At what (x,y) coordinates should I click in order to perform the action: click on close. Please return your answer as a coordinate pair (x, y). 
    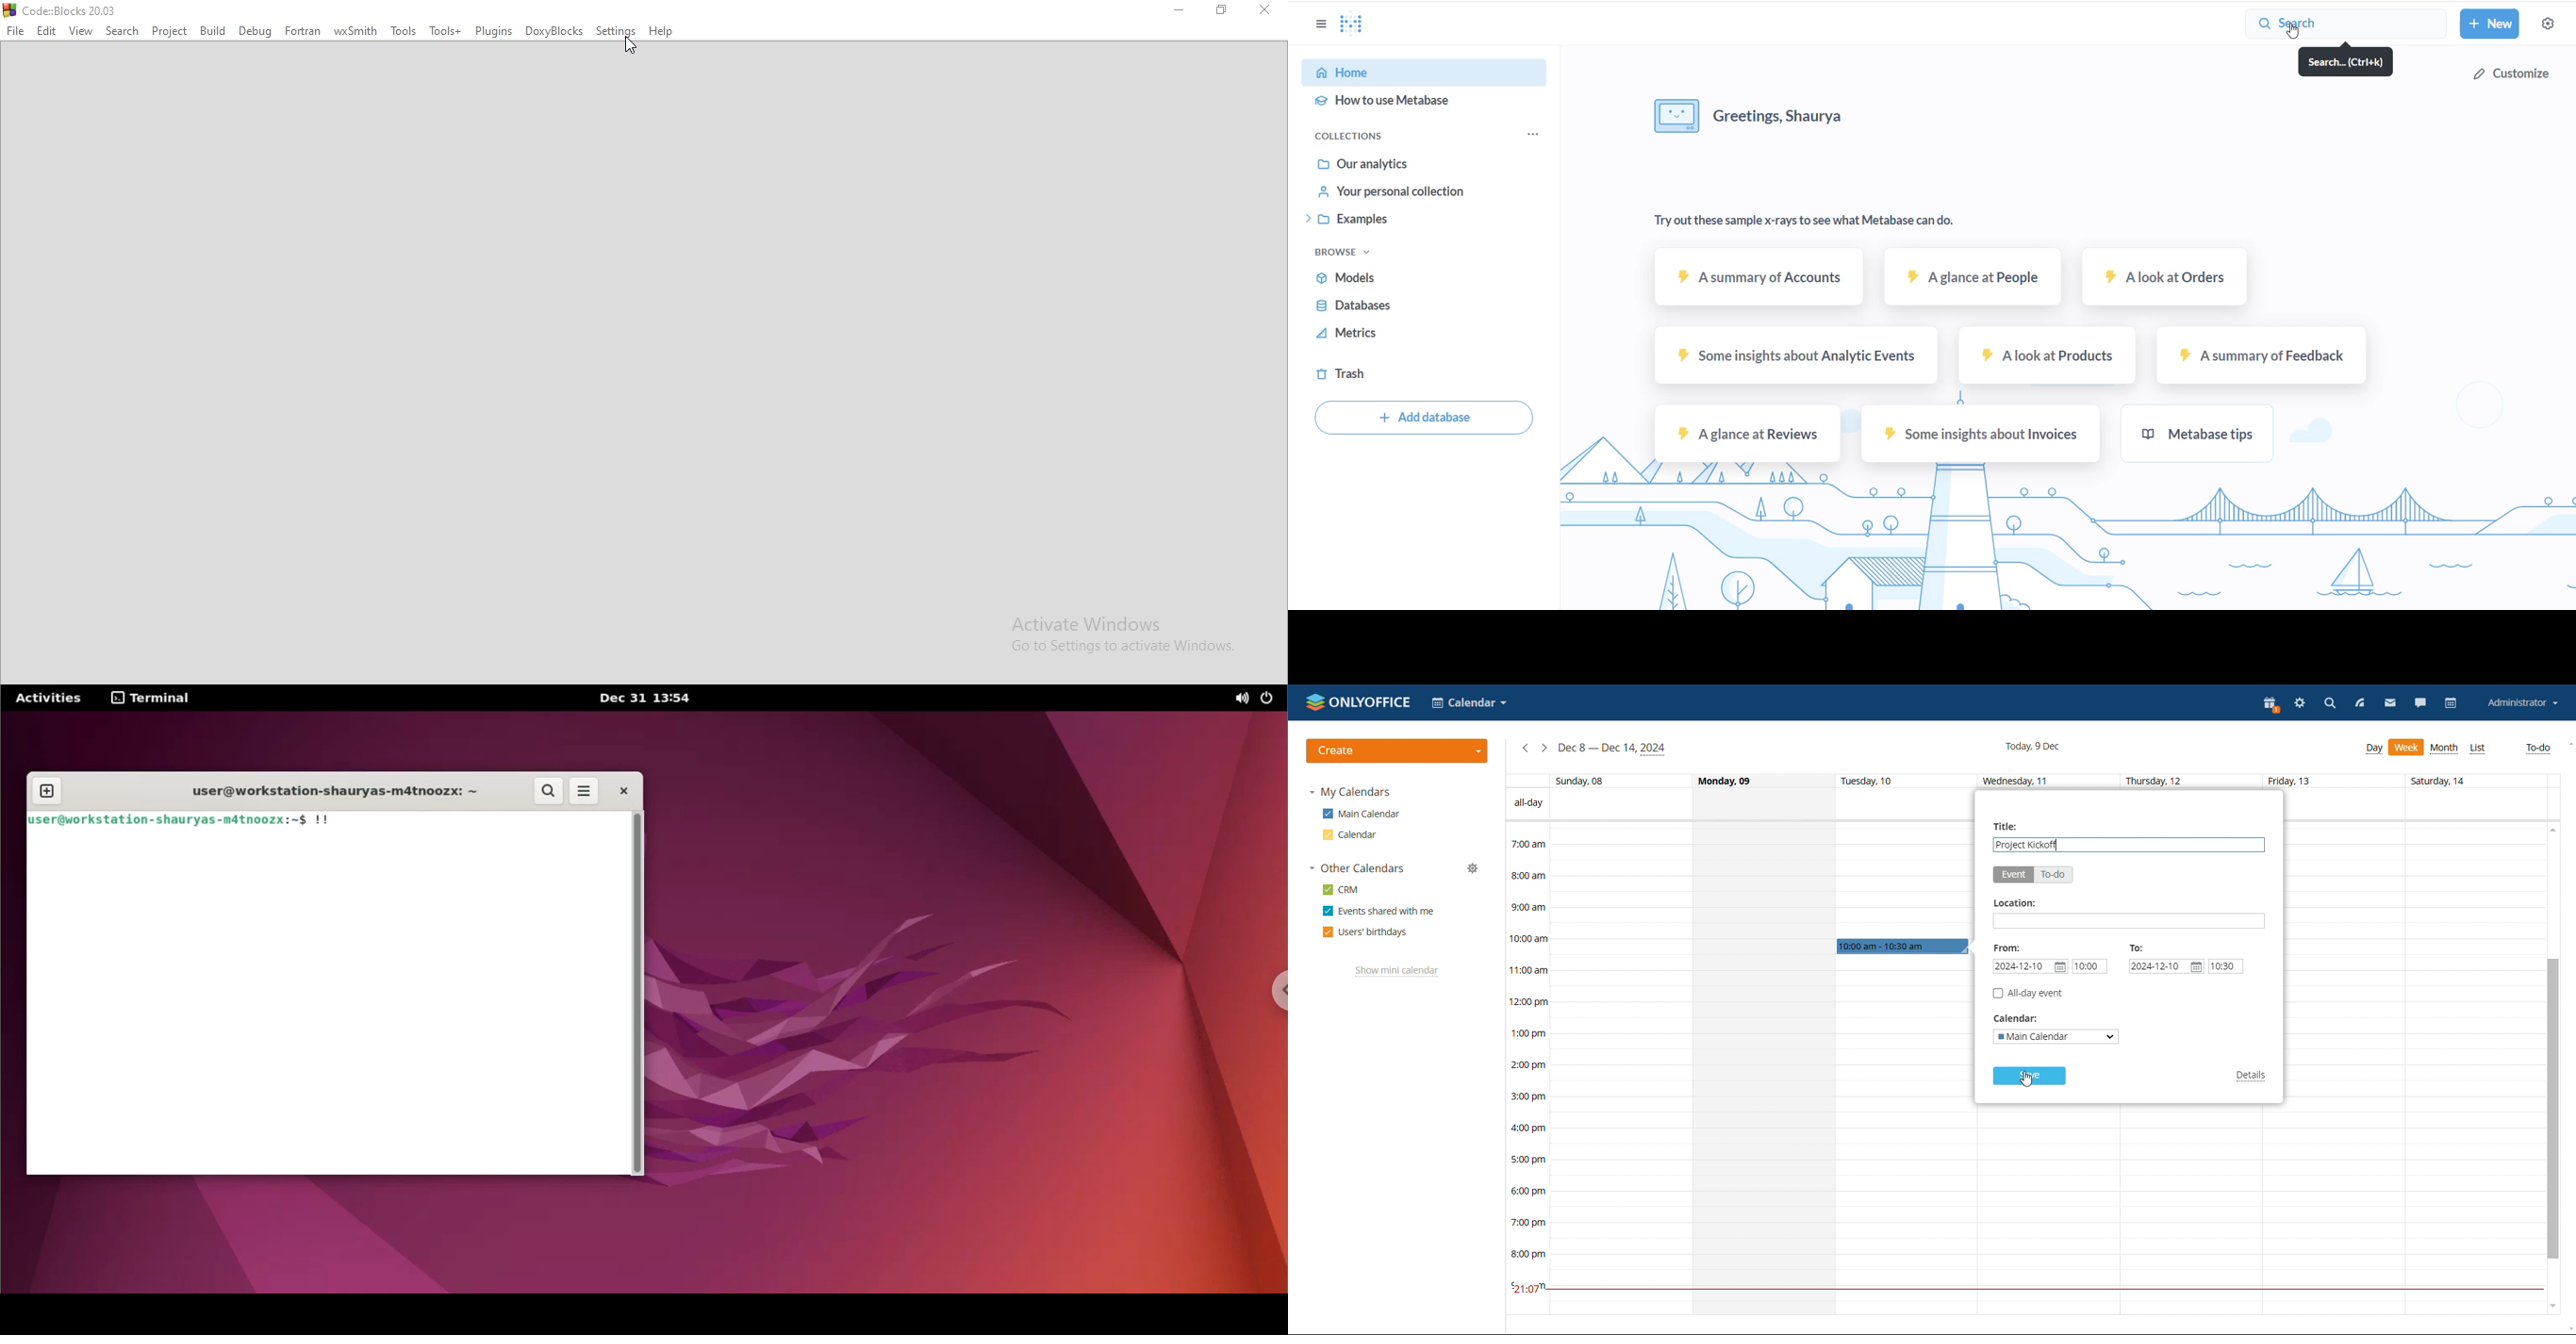
    Looking at the image, I should click on (1269, 14).